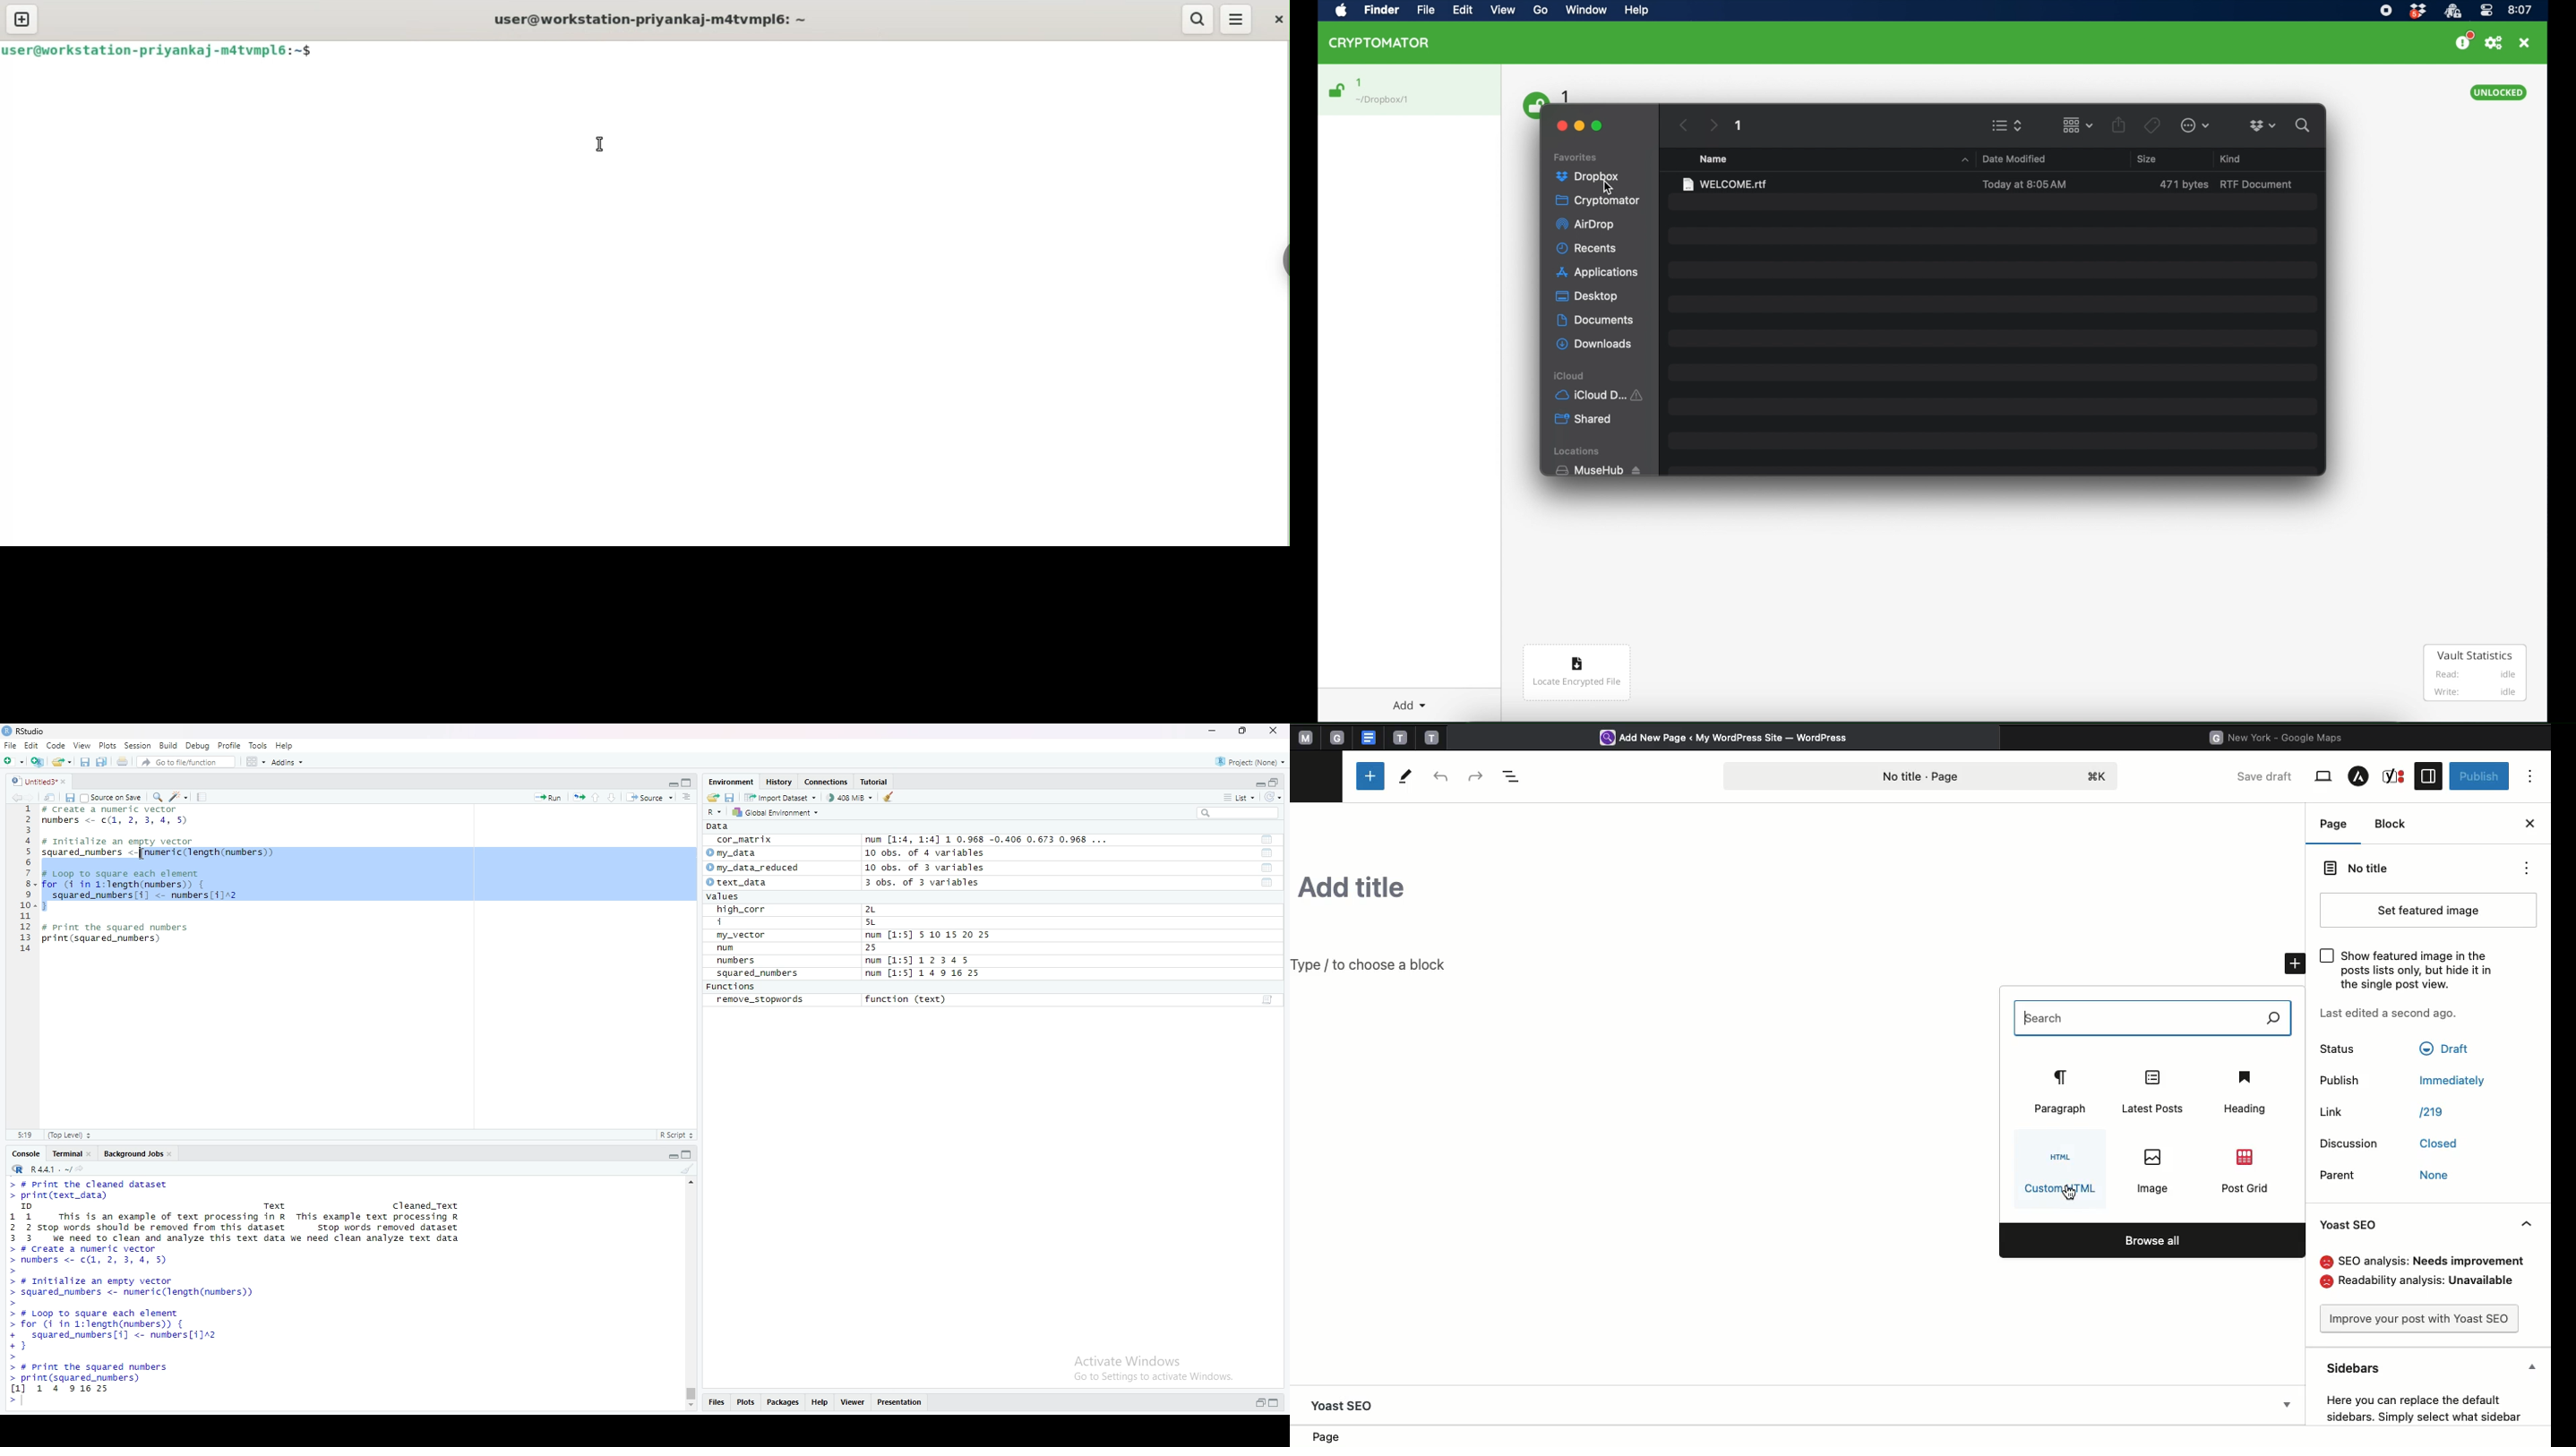 The height and width of the screenshot is (1456, 2576). What do you see at coordinates (900, 1403) in the screenshot?
I see `Presentation` at bounding box center [900, 1403].